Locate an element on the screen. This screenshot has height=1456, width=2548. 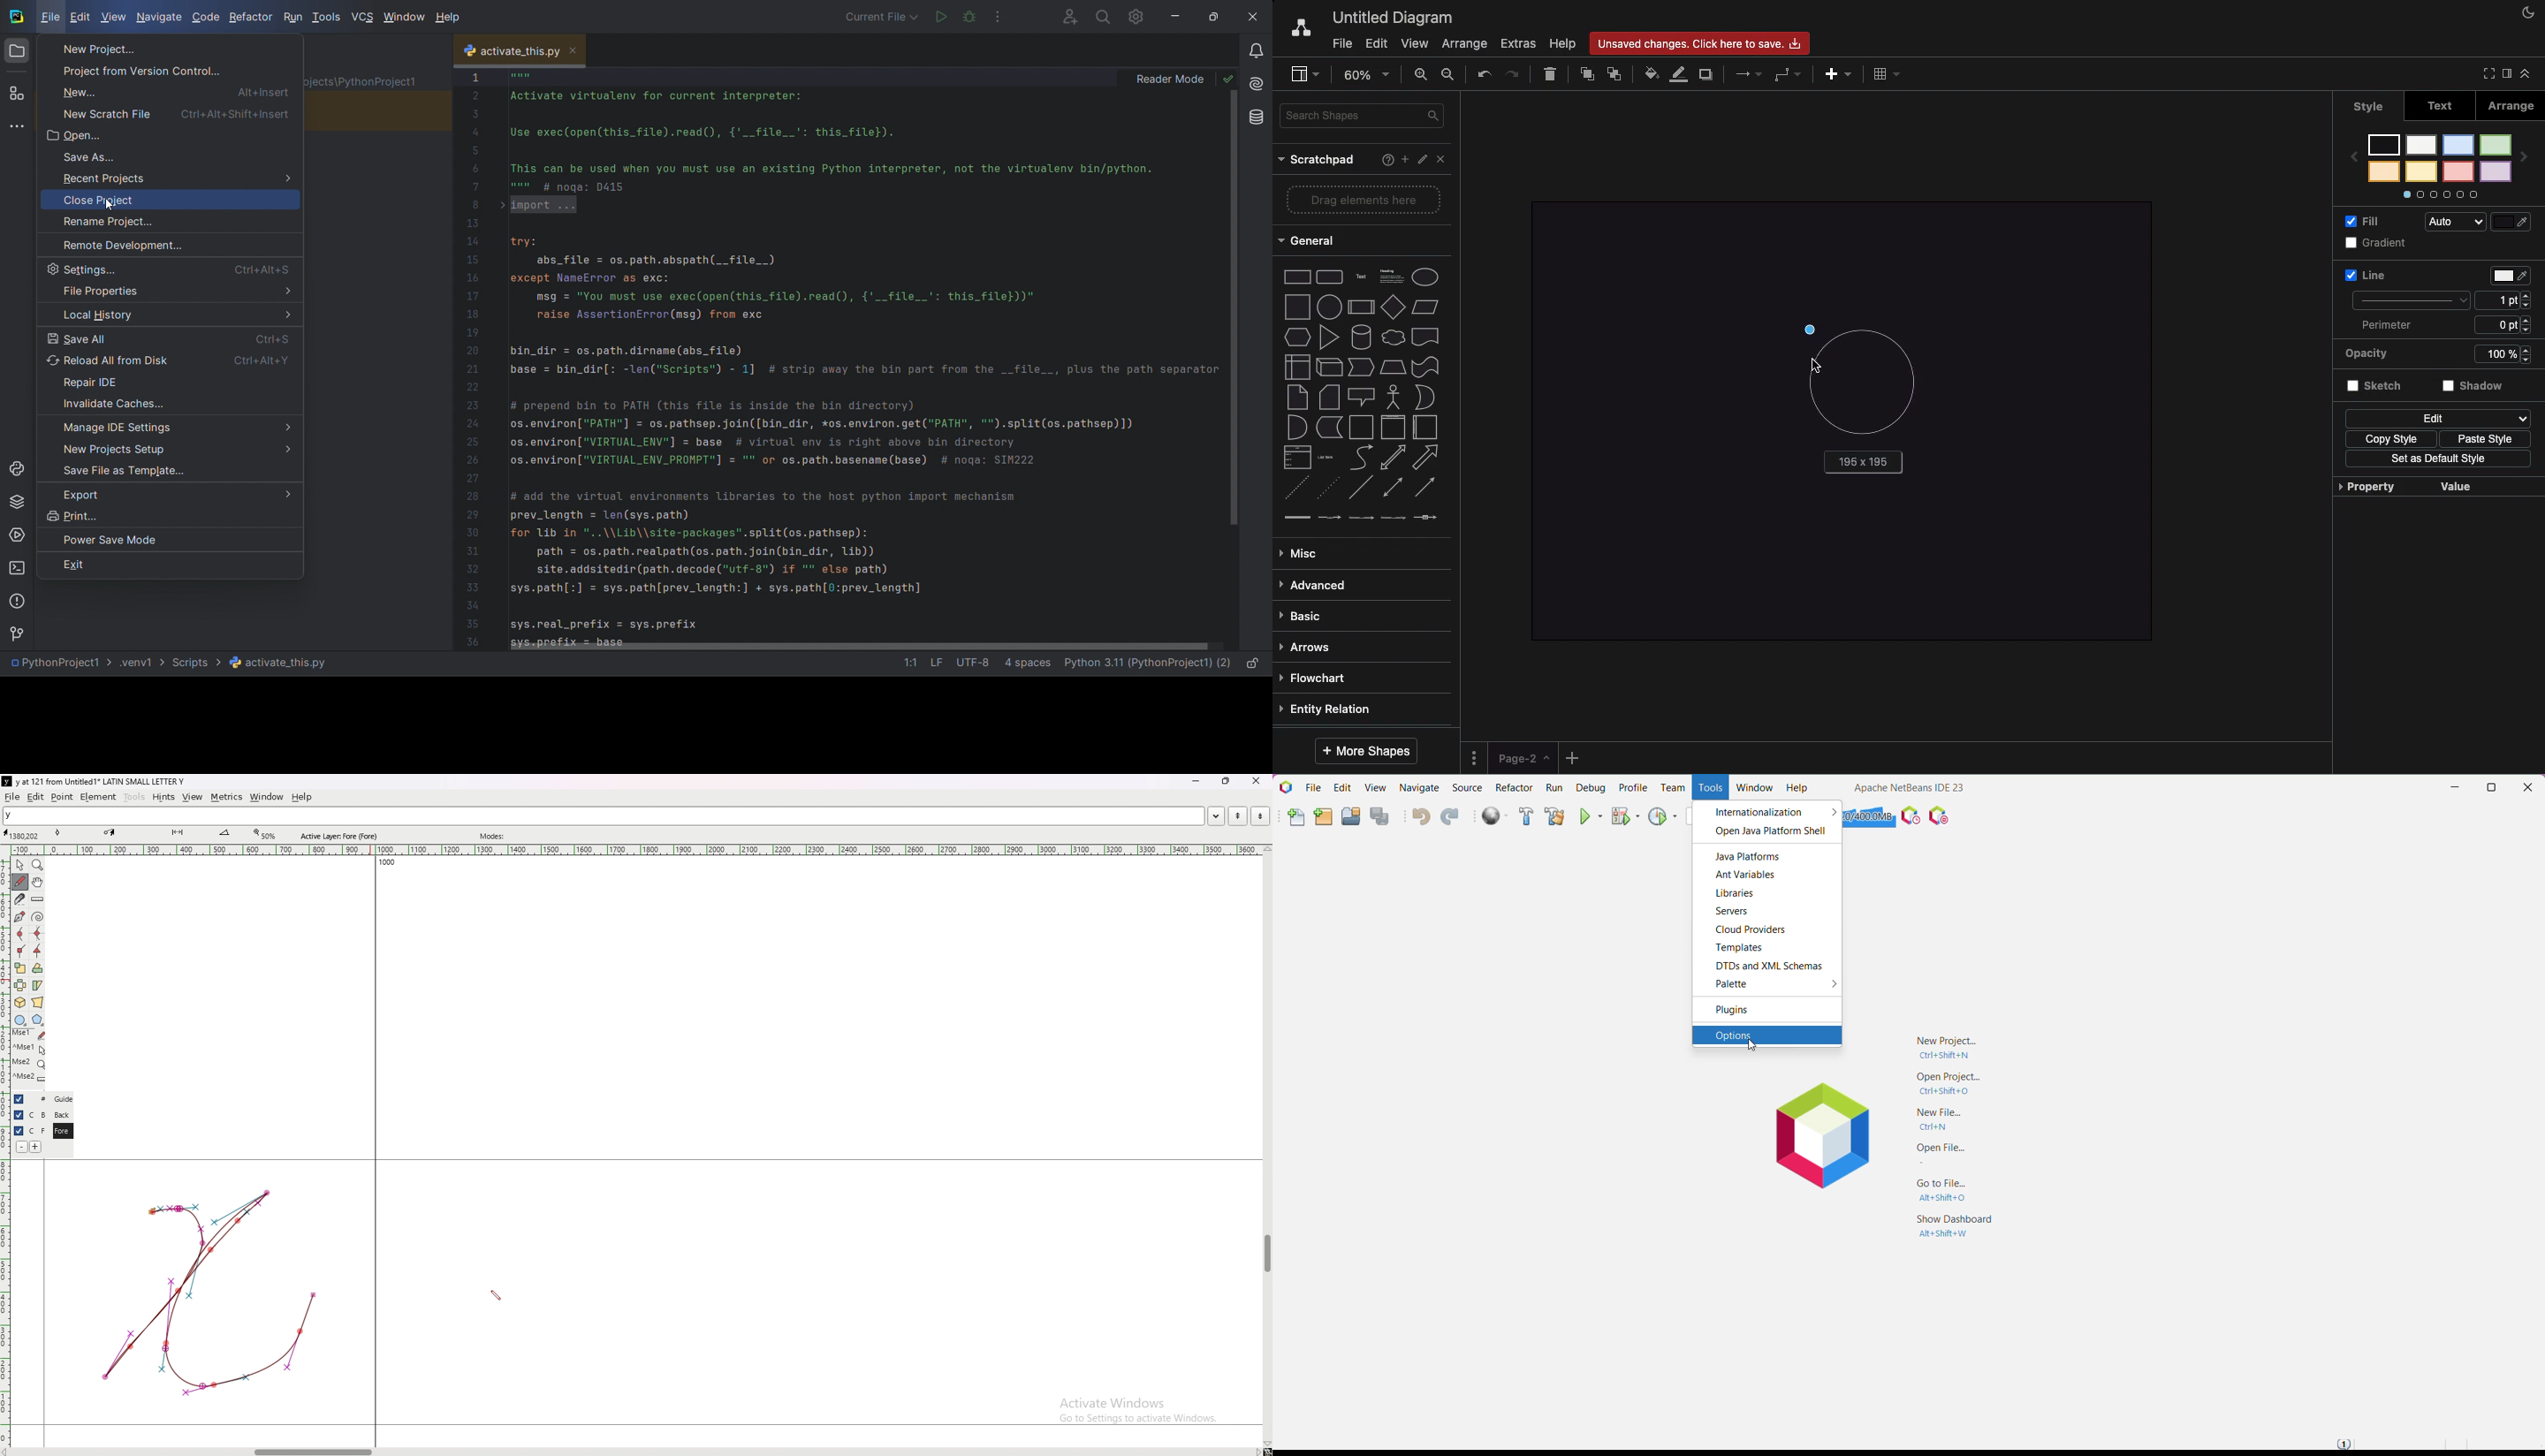
pointer is located at coordinates (20, 865).